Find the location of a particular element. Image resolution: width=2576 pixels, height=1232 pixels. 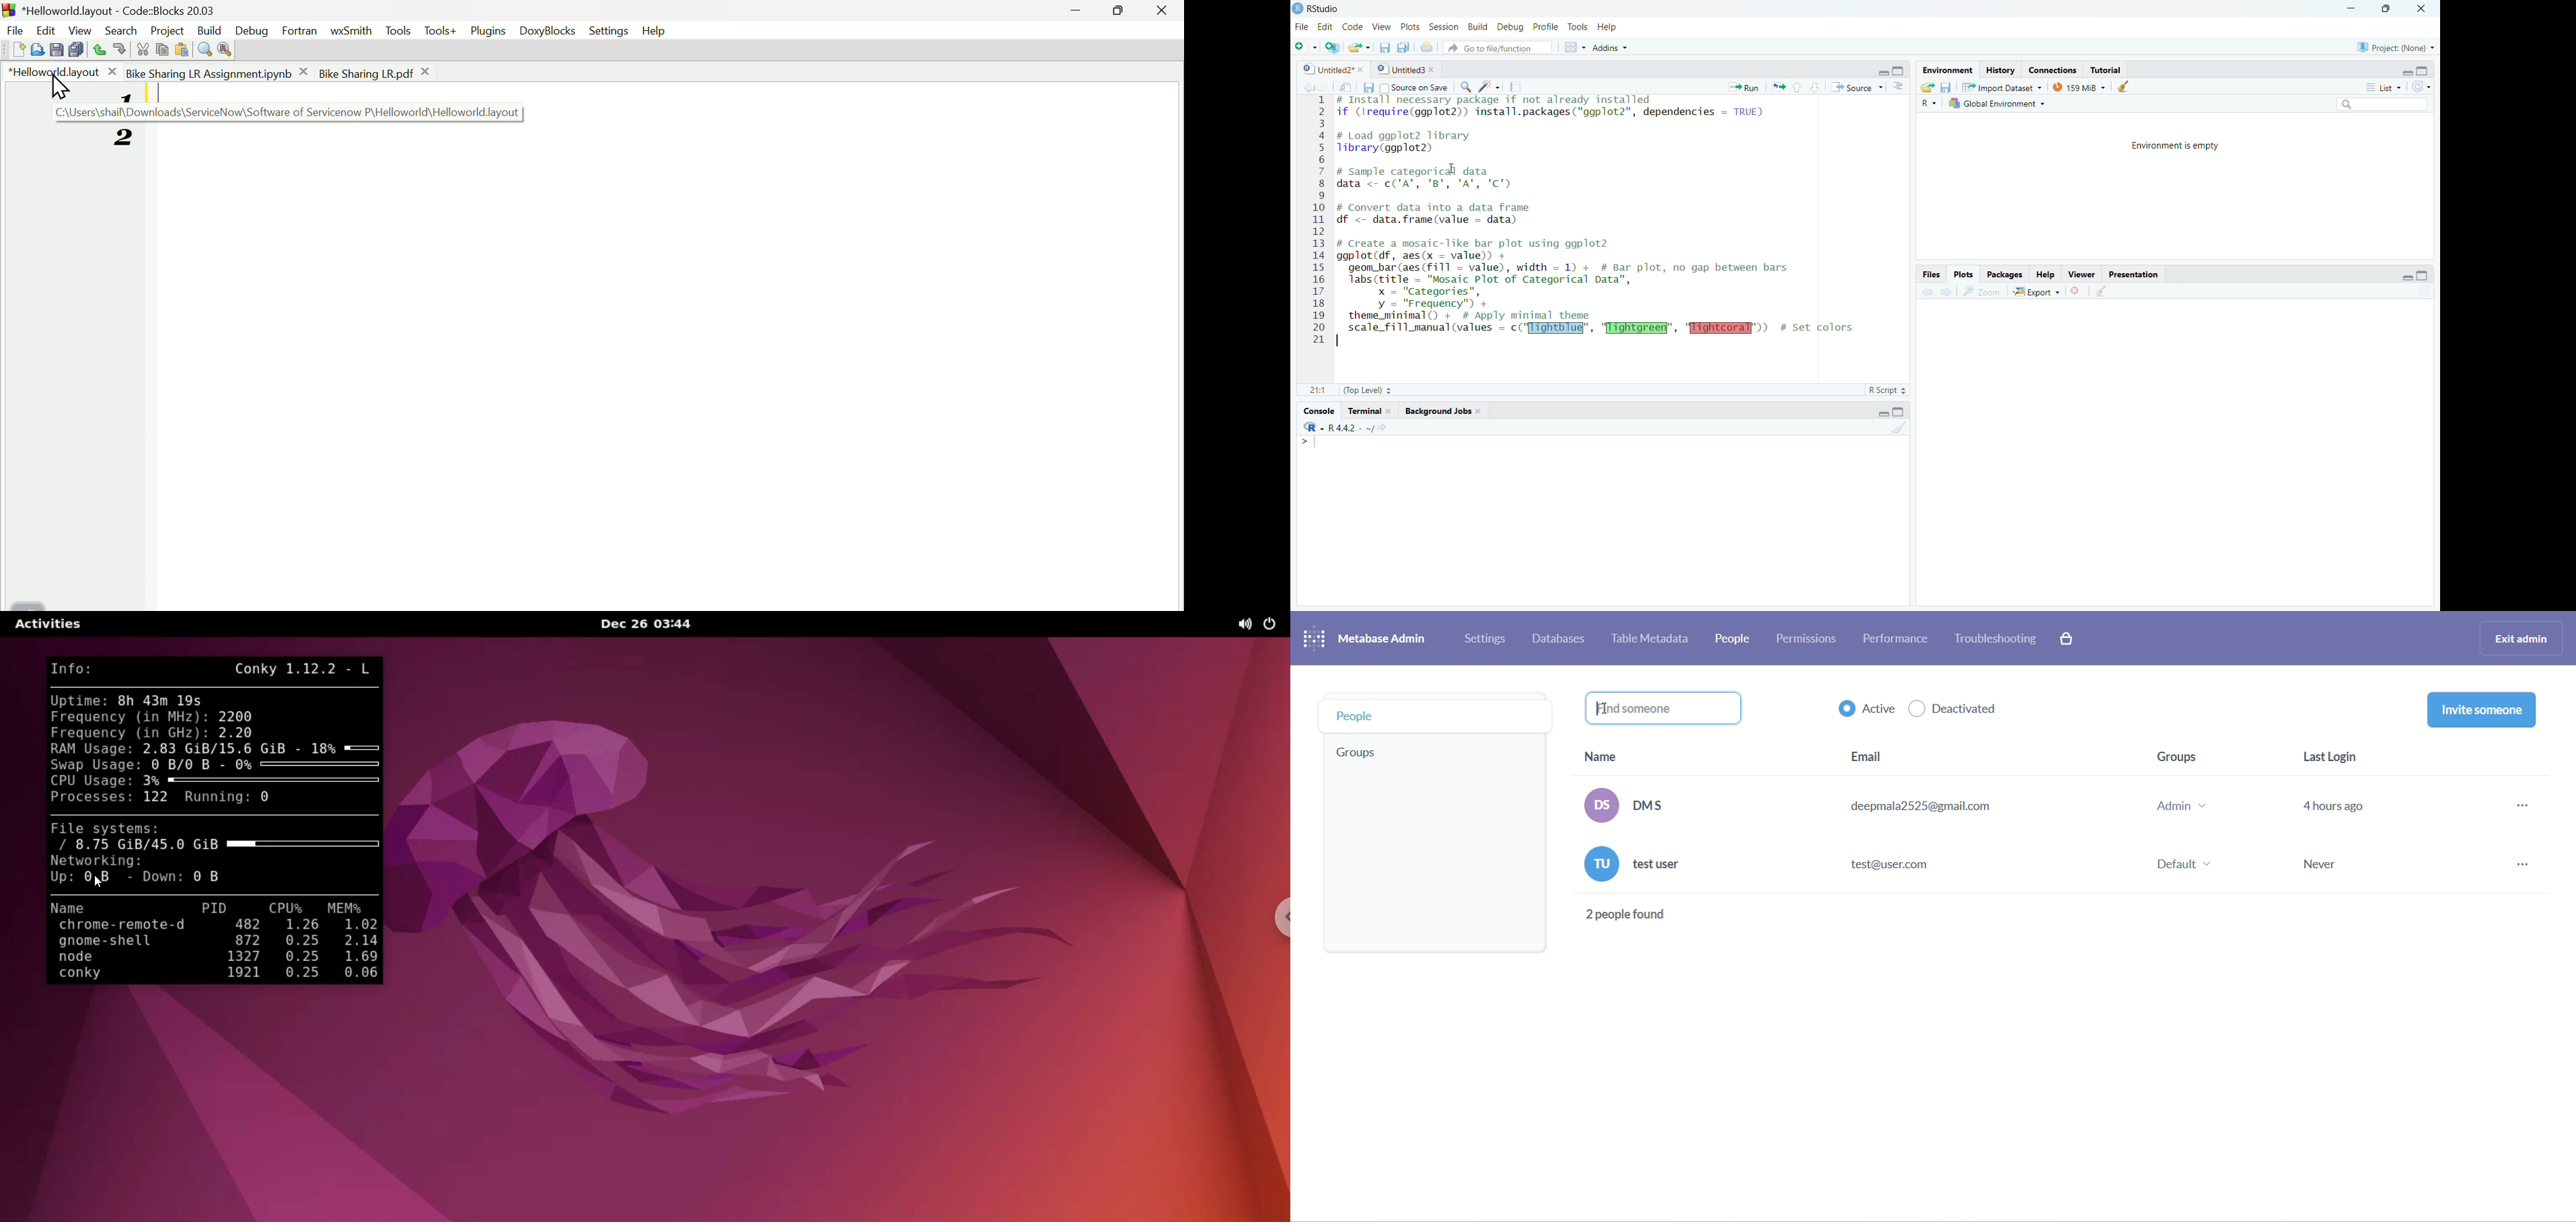

Re-run is located at coordinates (1778, 87).